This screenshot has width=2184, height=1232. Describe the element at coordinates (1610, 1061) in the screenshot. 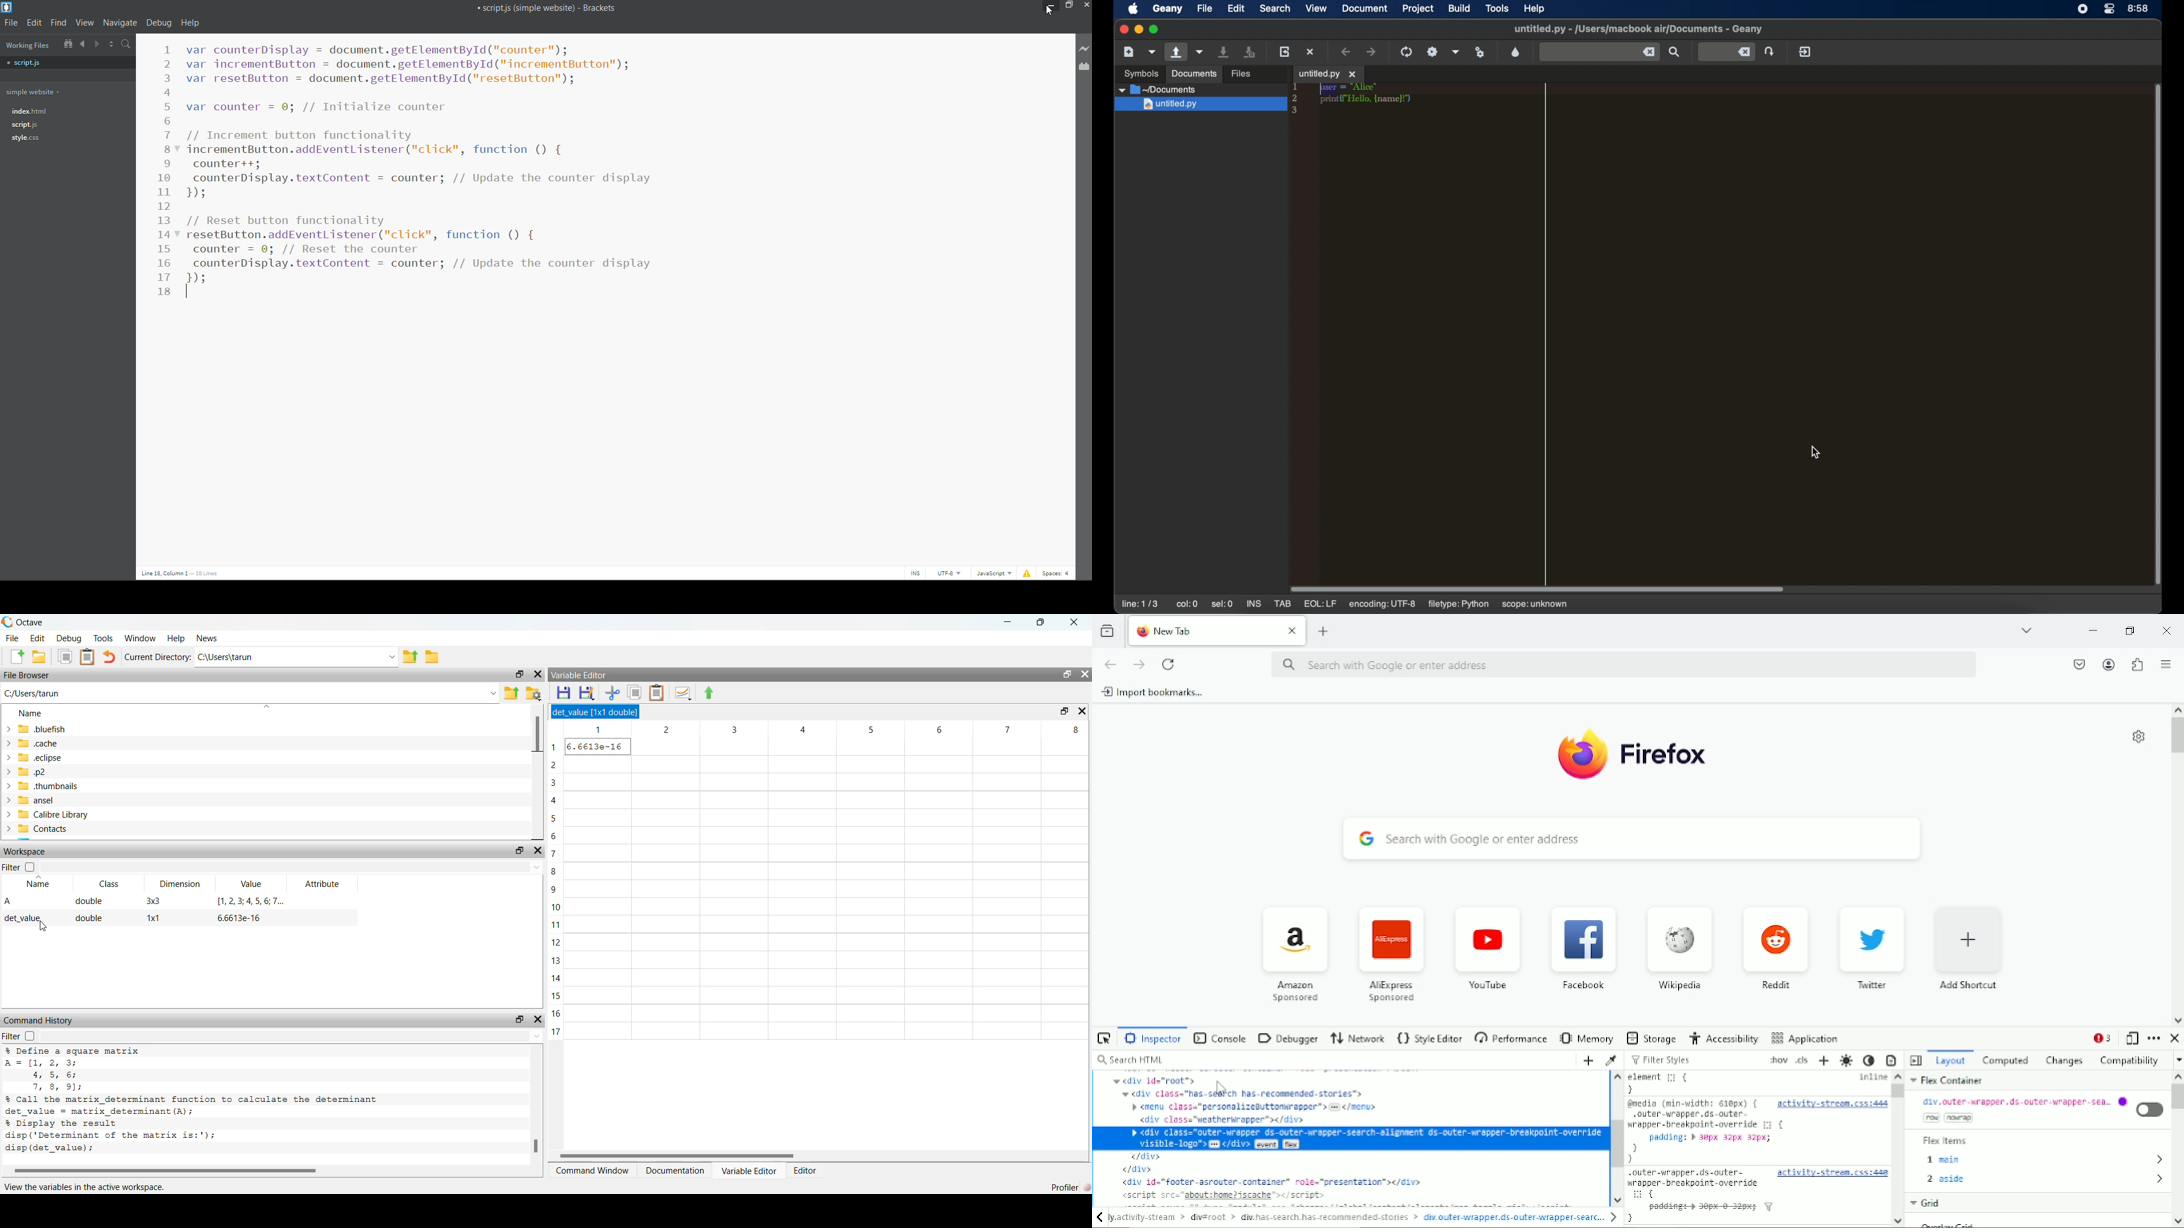

I see `Grab a color from the page` at that location.